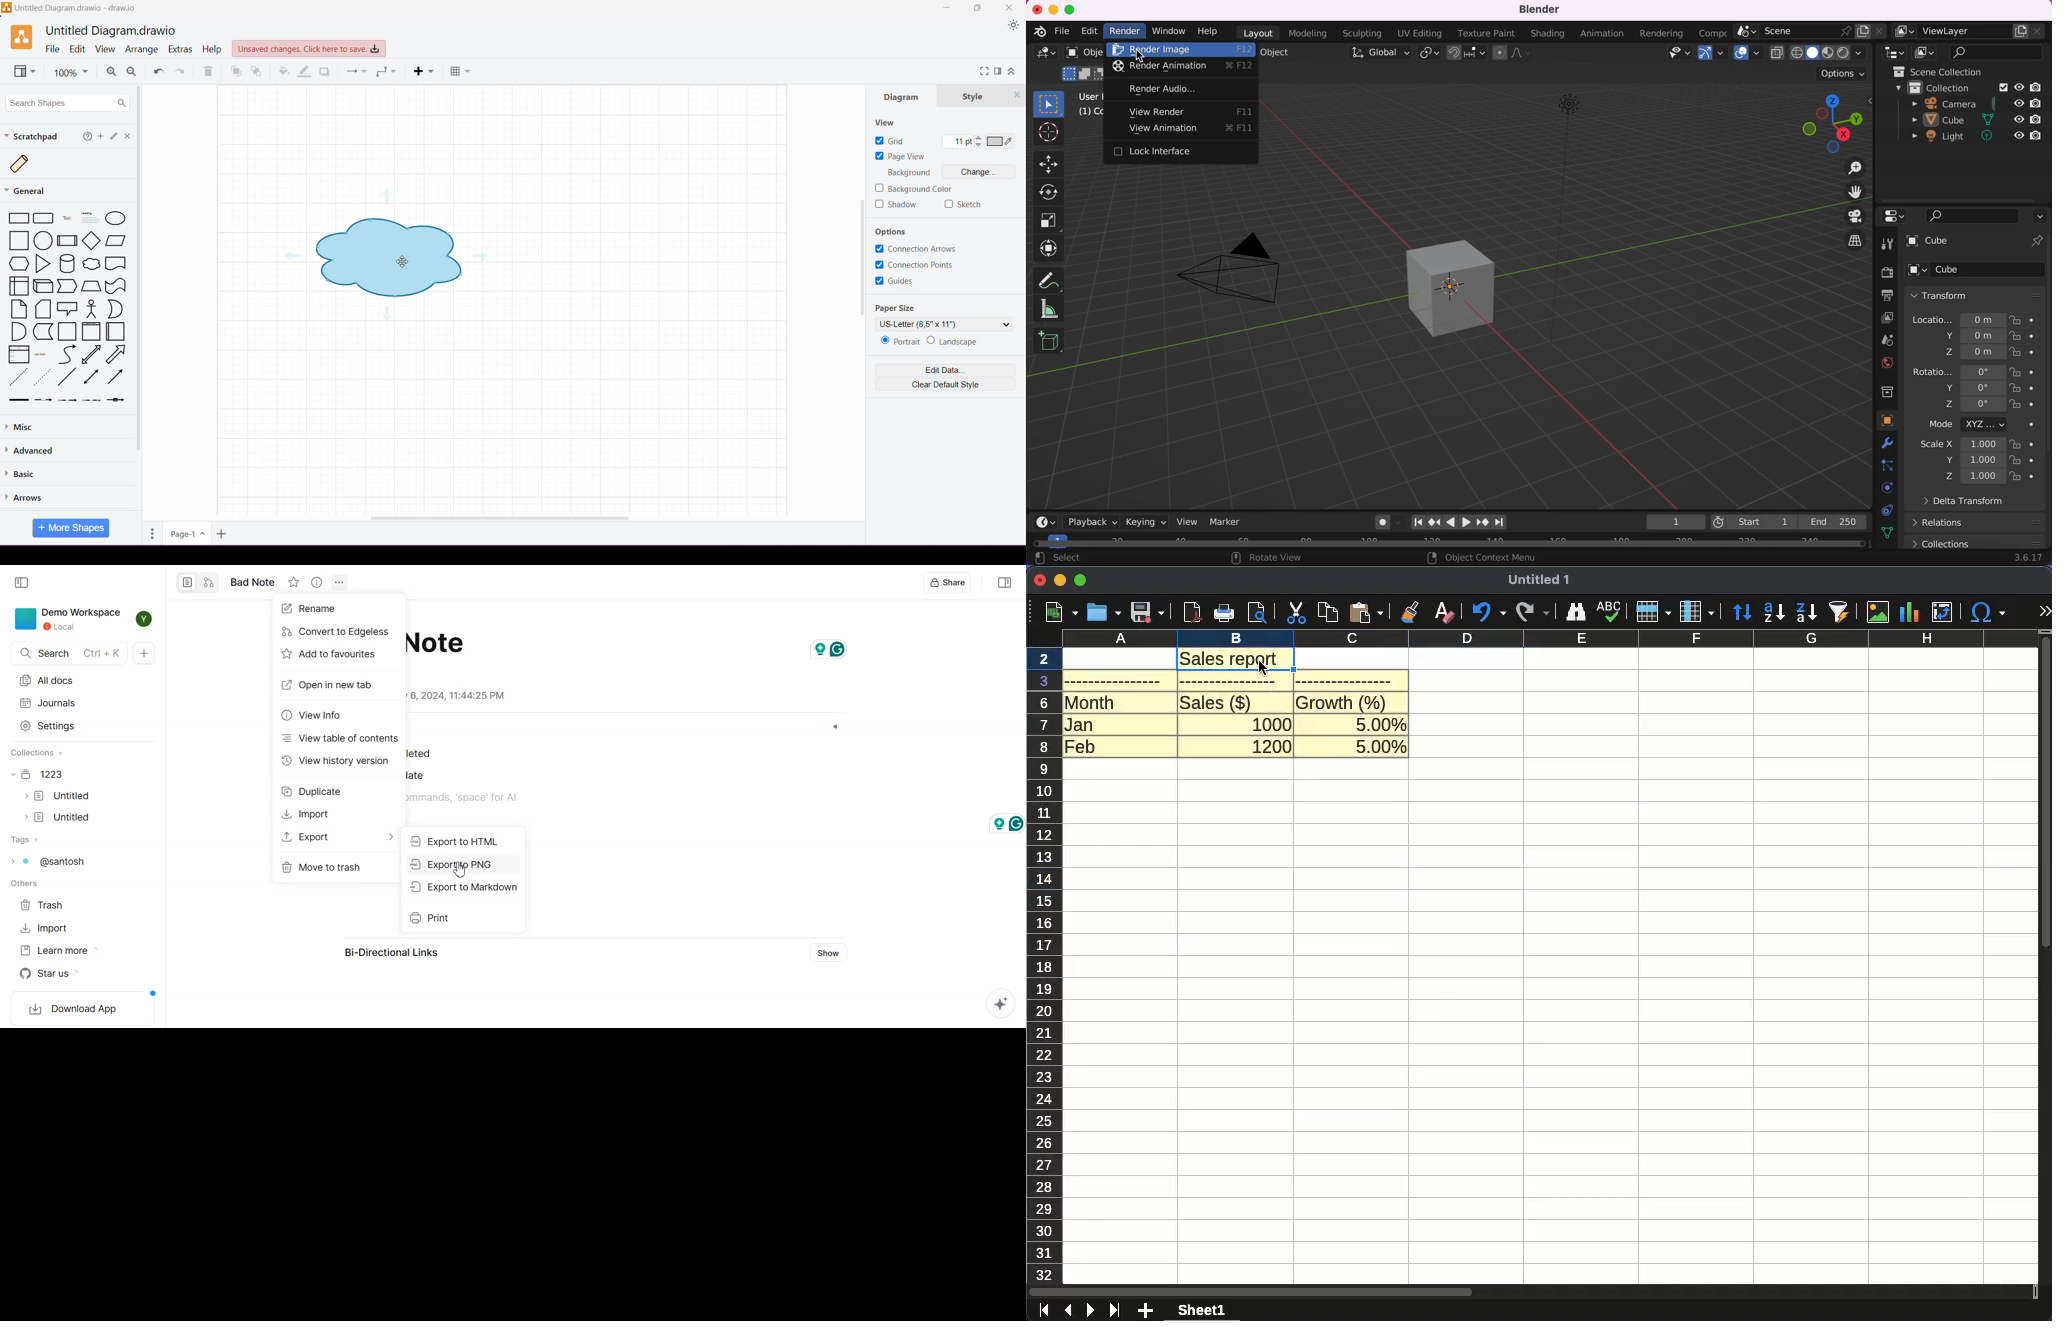 The width and height of the screenshot is (2072, 1344). What do you see at coordinates (397, 261) in the screenshot?
I see `Cursor` at bounding box center [397, 261].